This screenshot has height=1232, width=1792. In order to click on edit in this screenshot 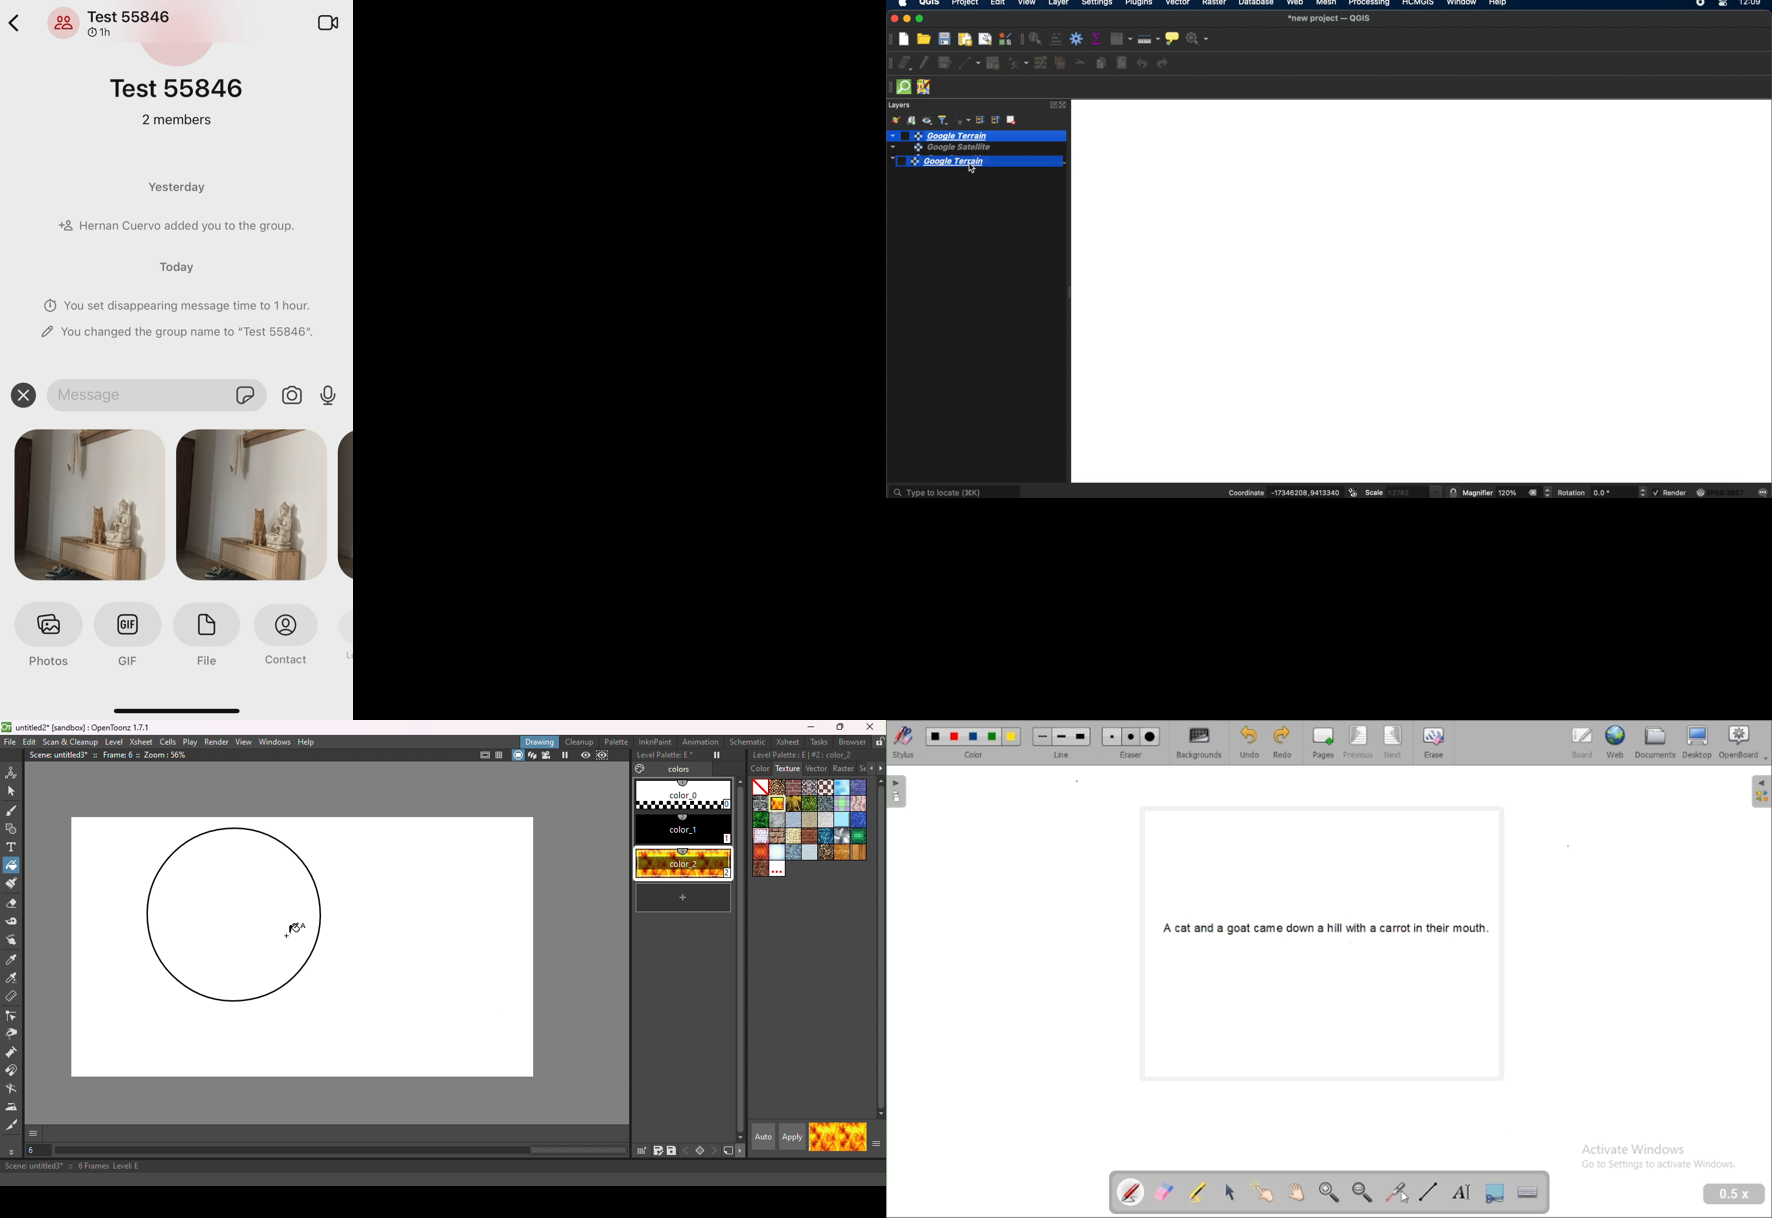, I will do `click(997, 4)`.